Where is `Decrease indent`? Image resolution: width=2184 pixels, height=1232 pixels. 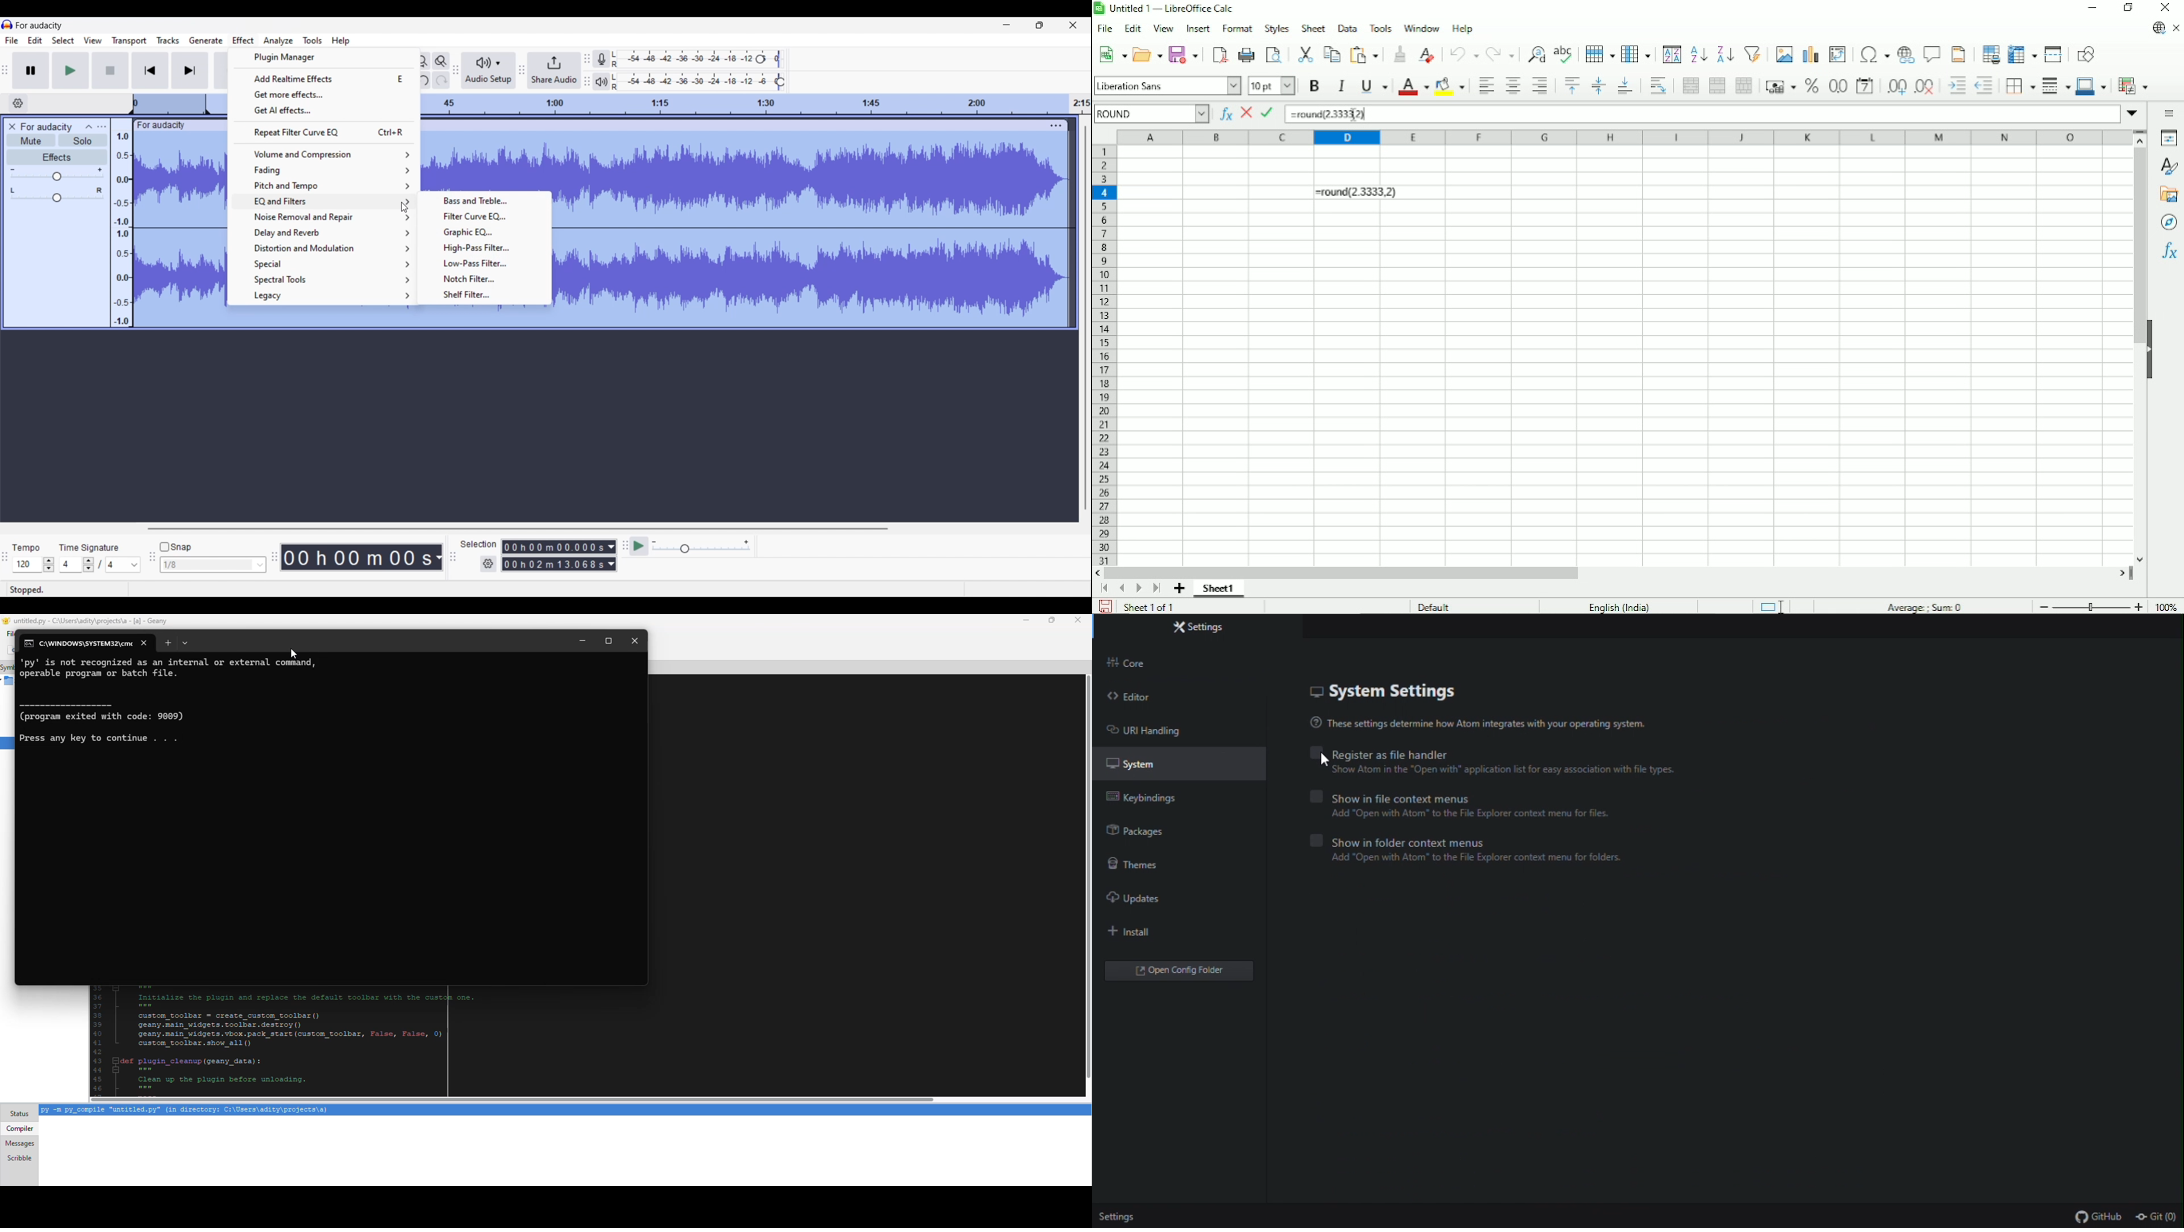 Decrease indent is located at coordinates (1985, 86).